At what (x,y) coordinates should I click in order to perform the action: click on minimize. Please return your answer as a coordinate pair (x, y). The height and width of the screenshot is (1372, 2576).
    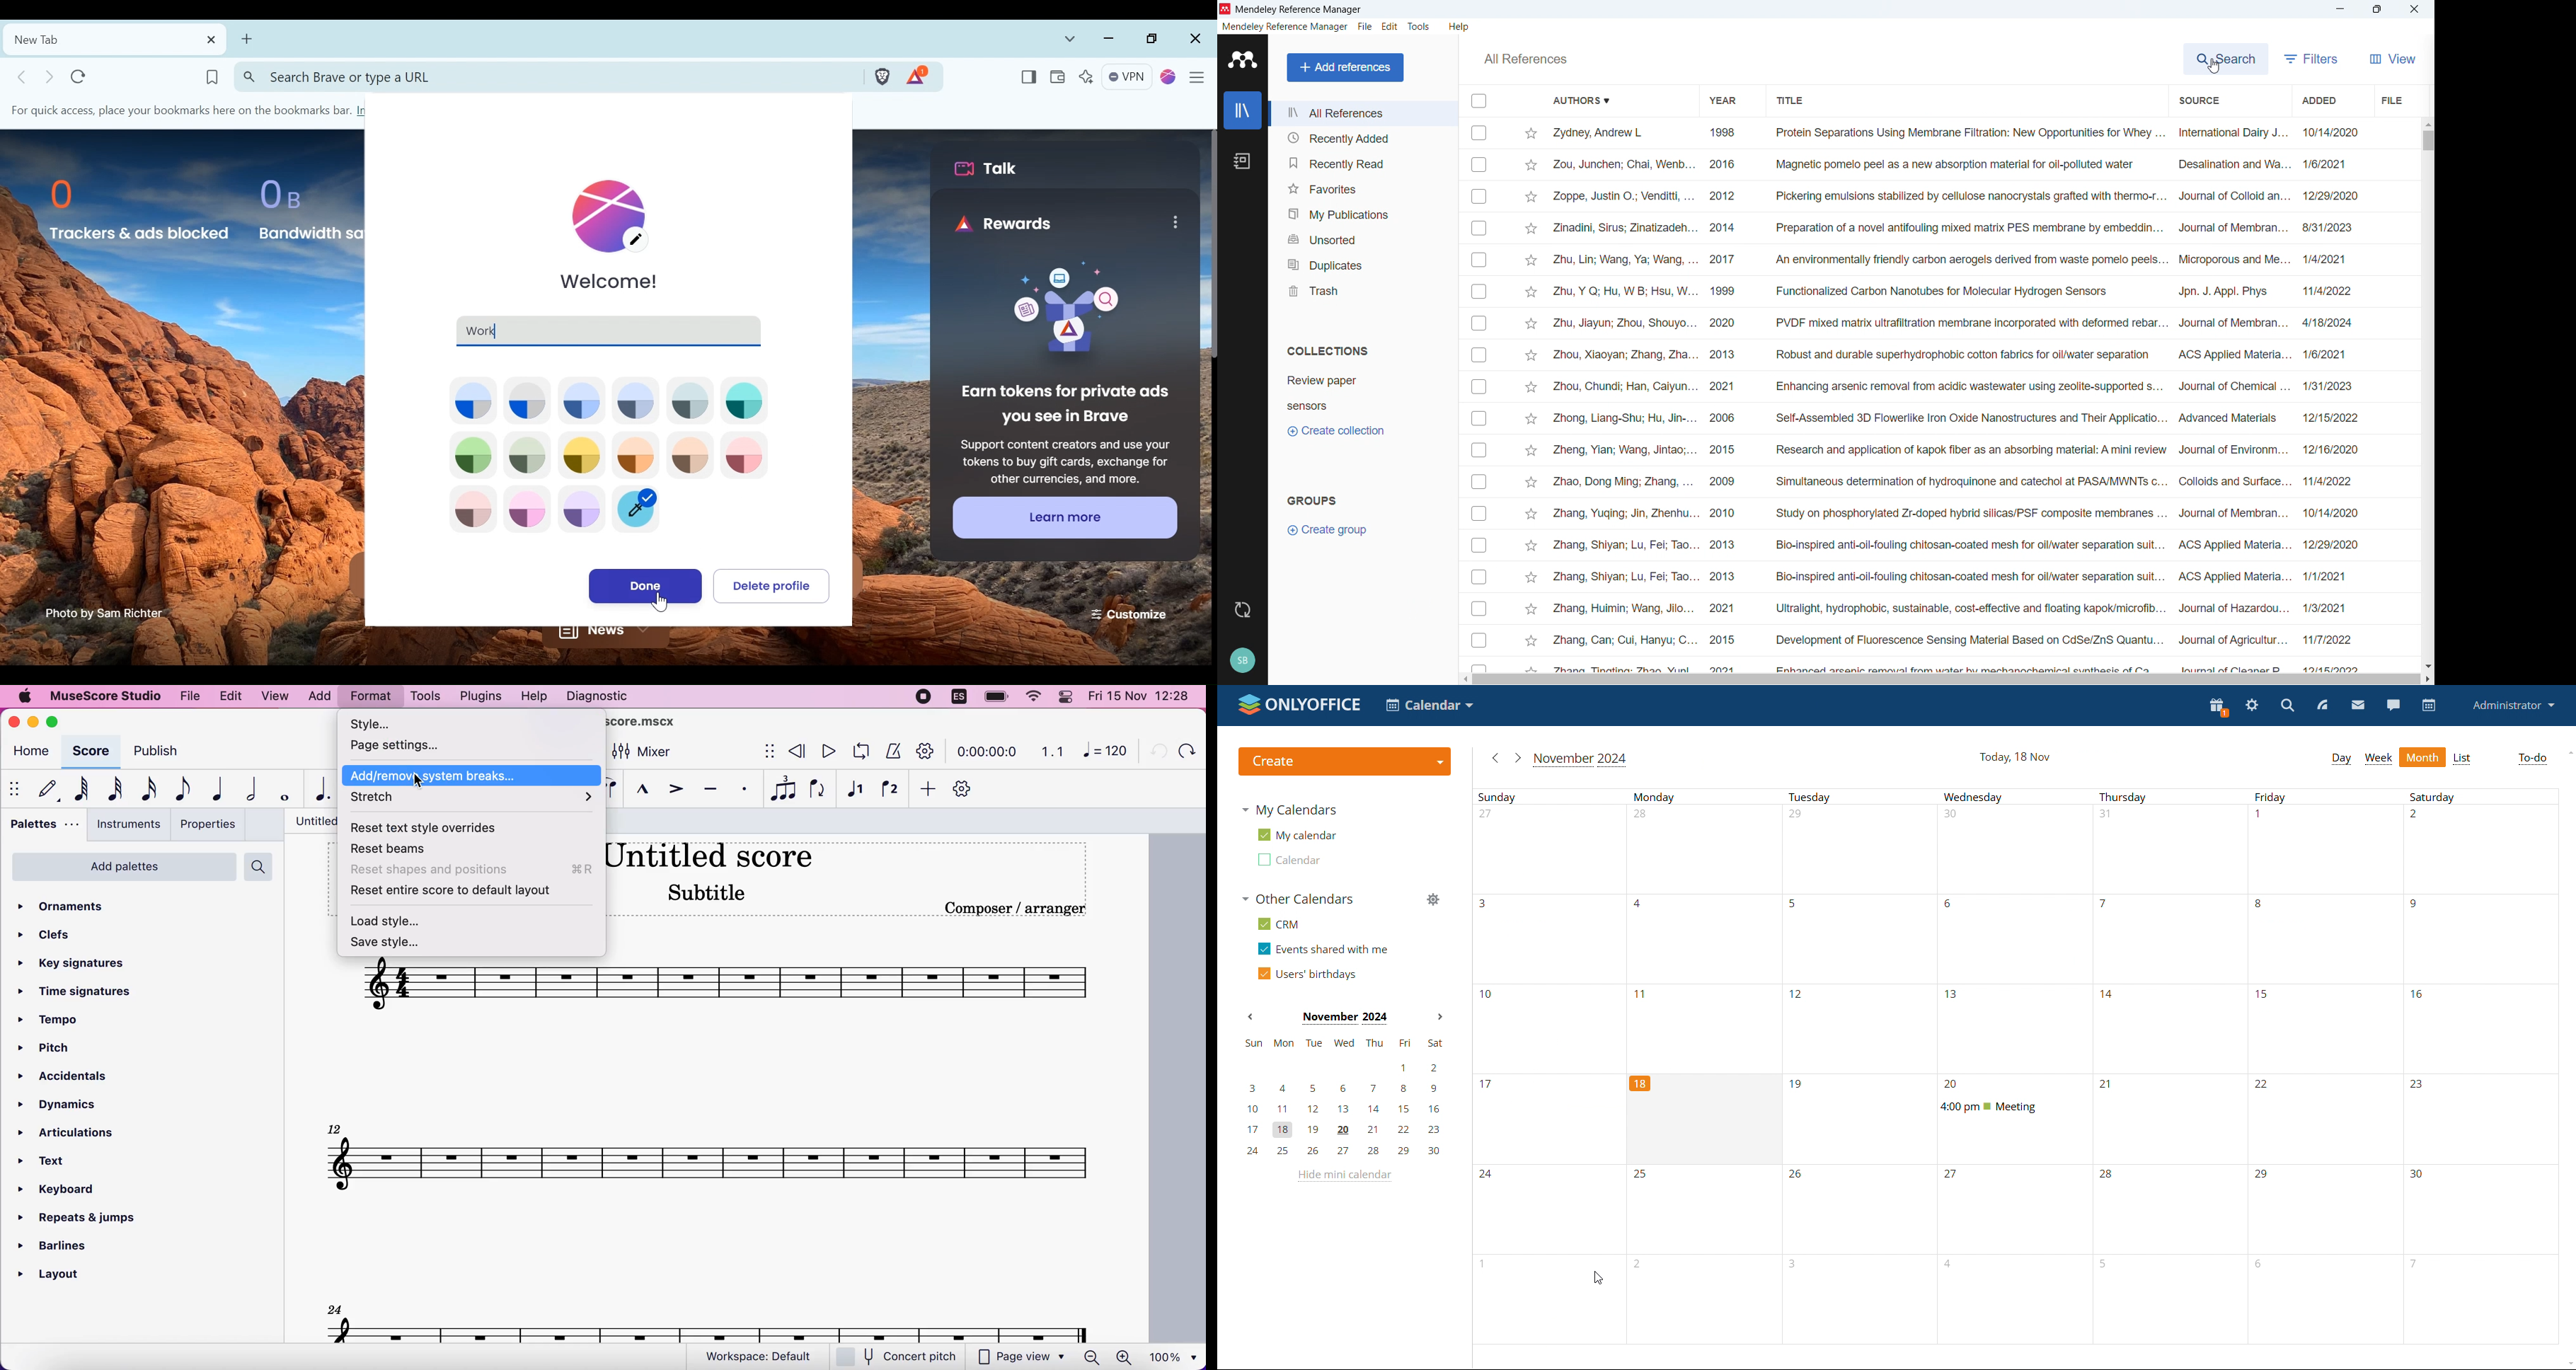
    Looking at the image, I should click on (33, 722).